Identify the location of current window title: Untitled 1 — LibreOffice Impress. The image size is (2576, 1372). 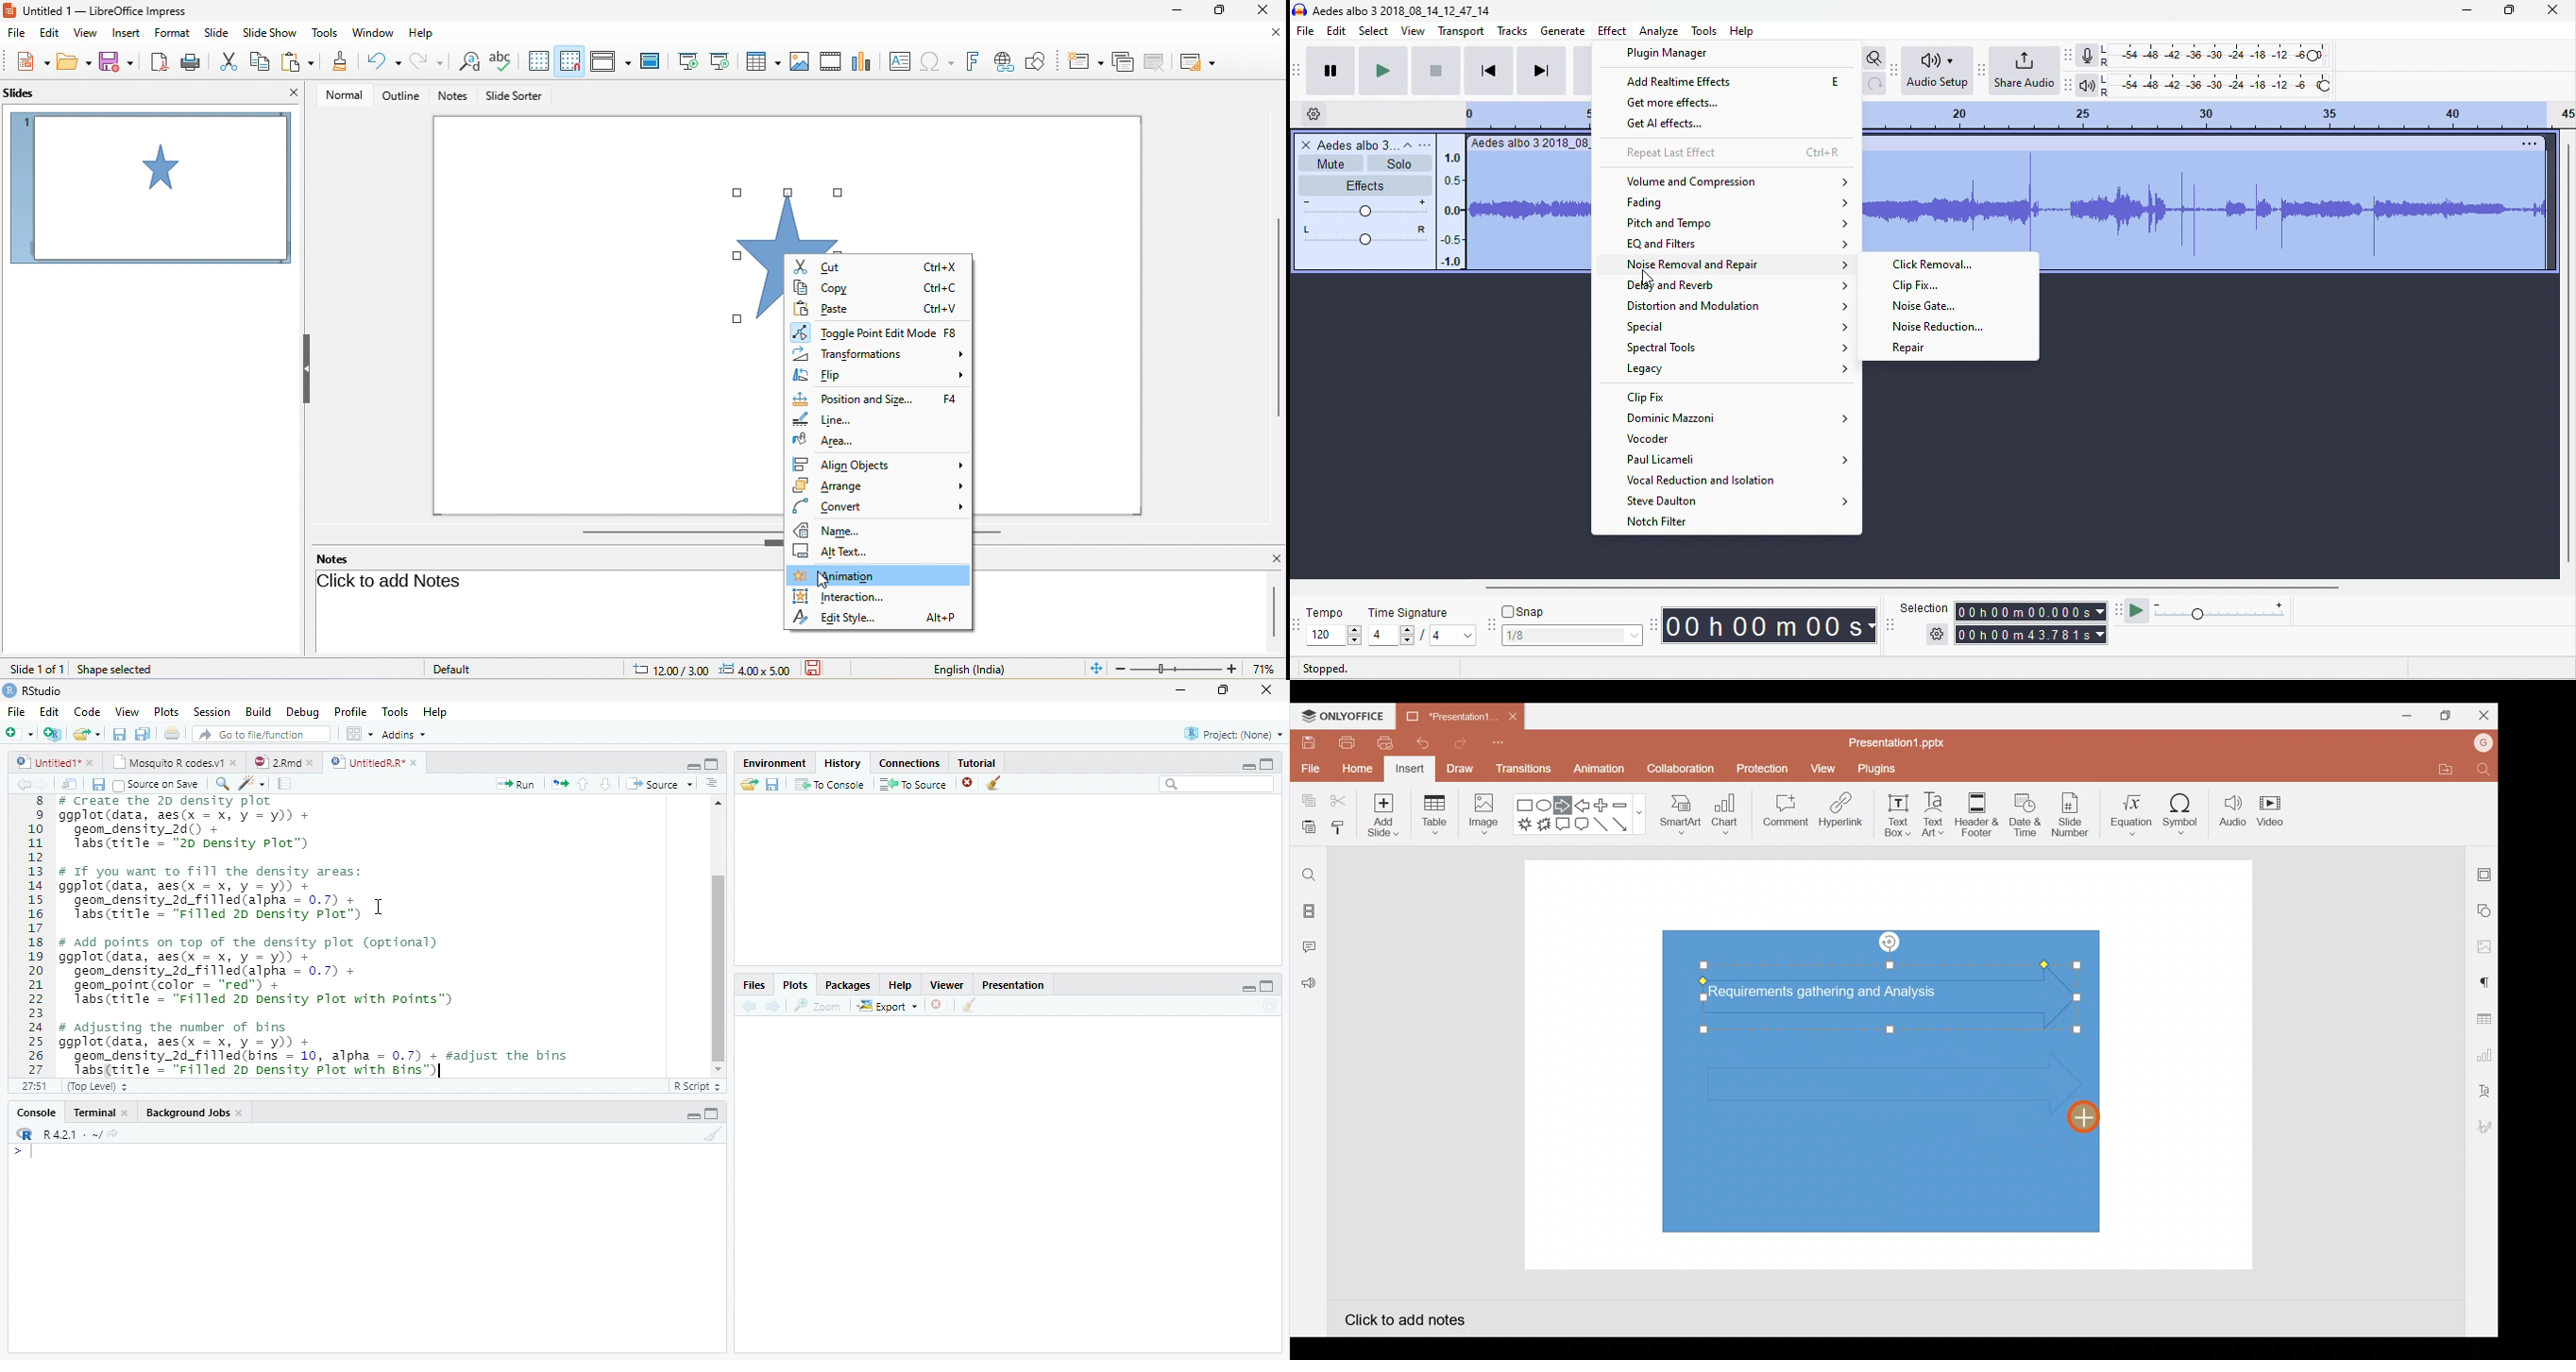
(96, 10).